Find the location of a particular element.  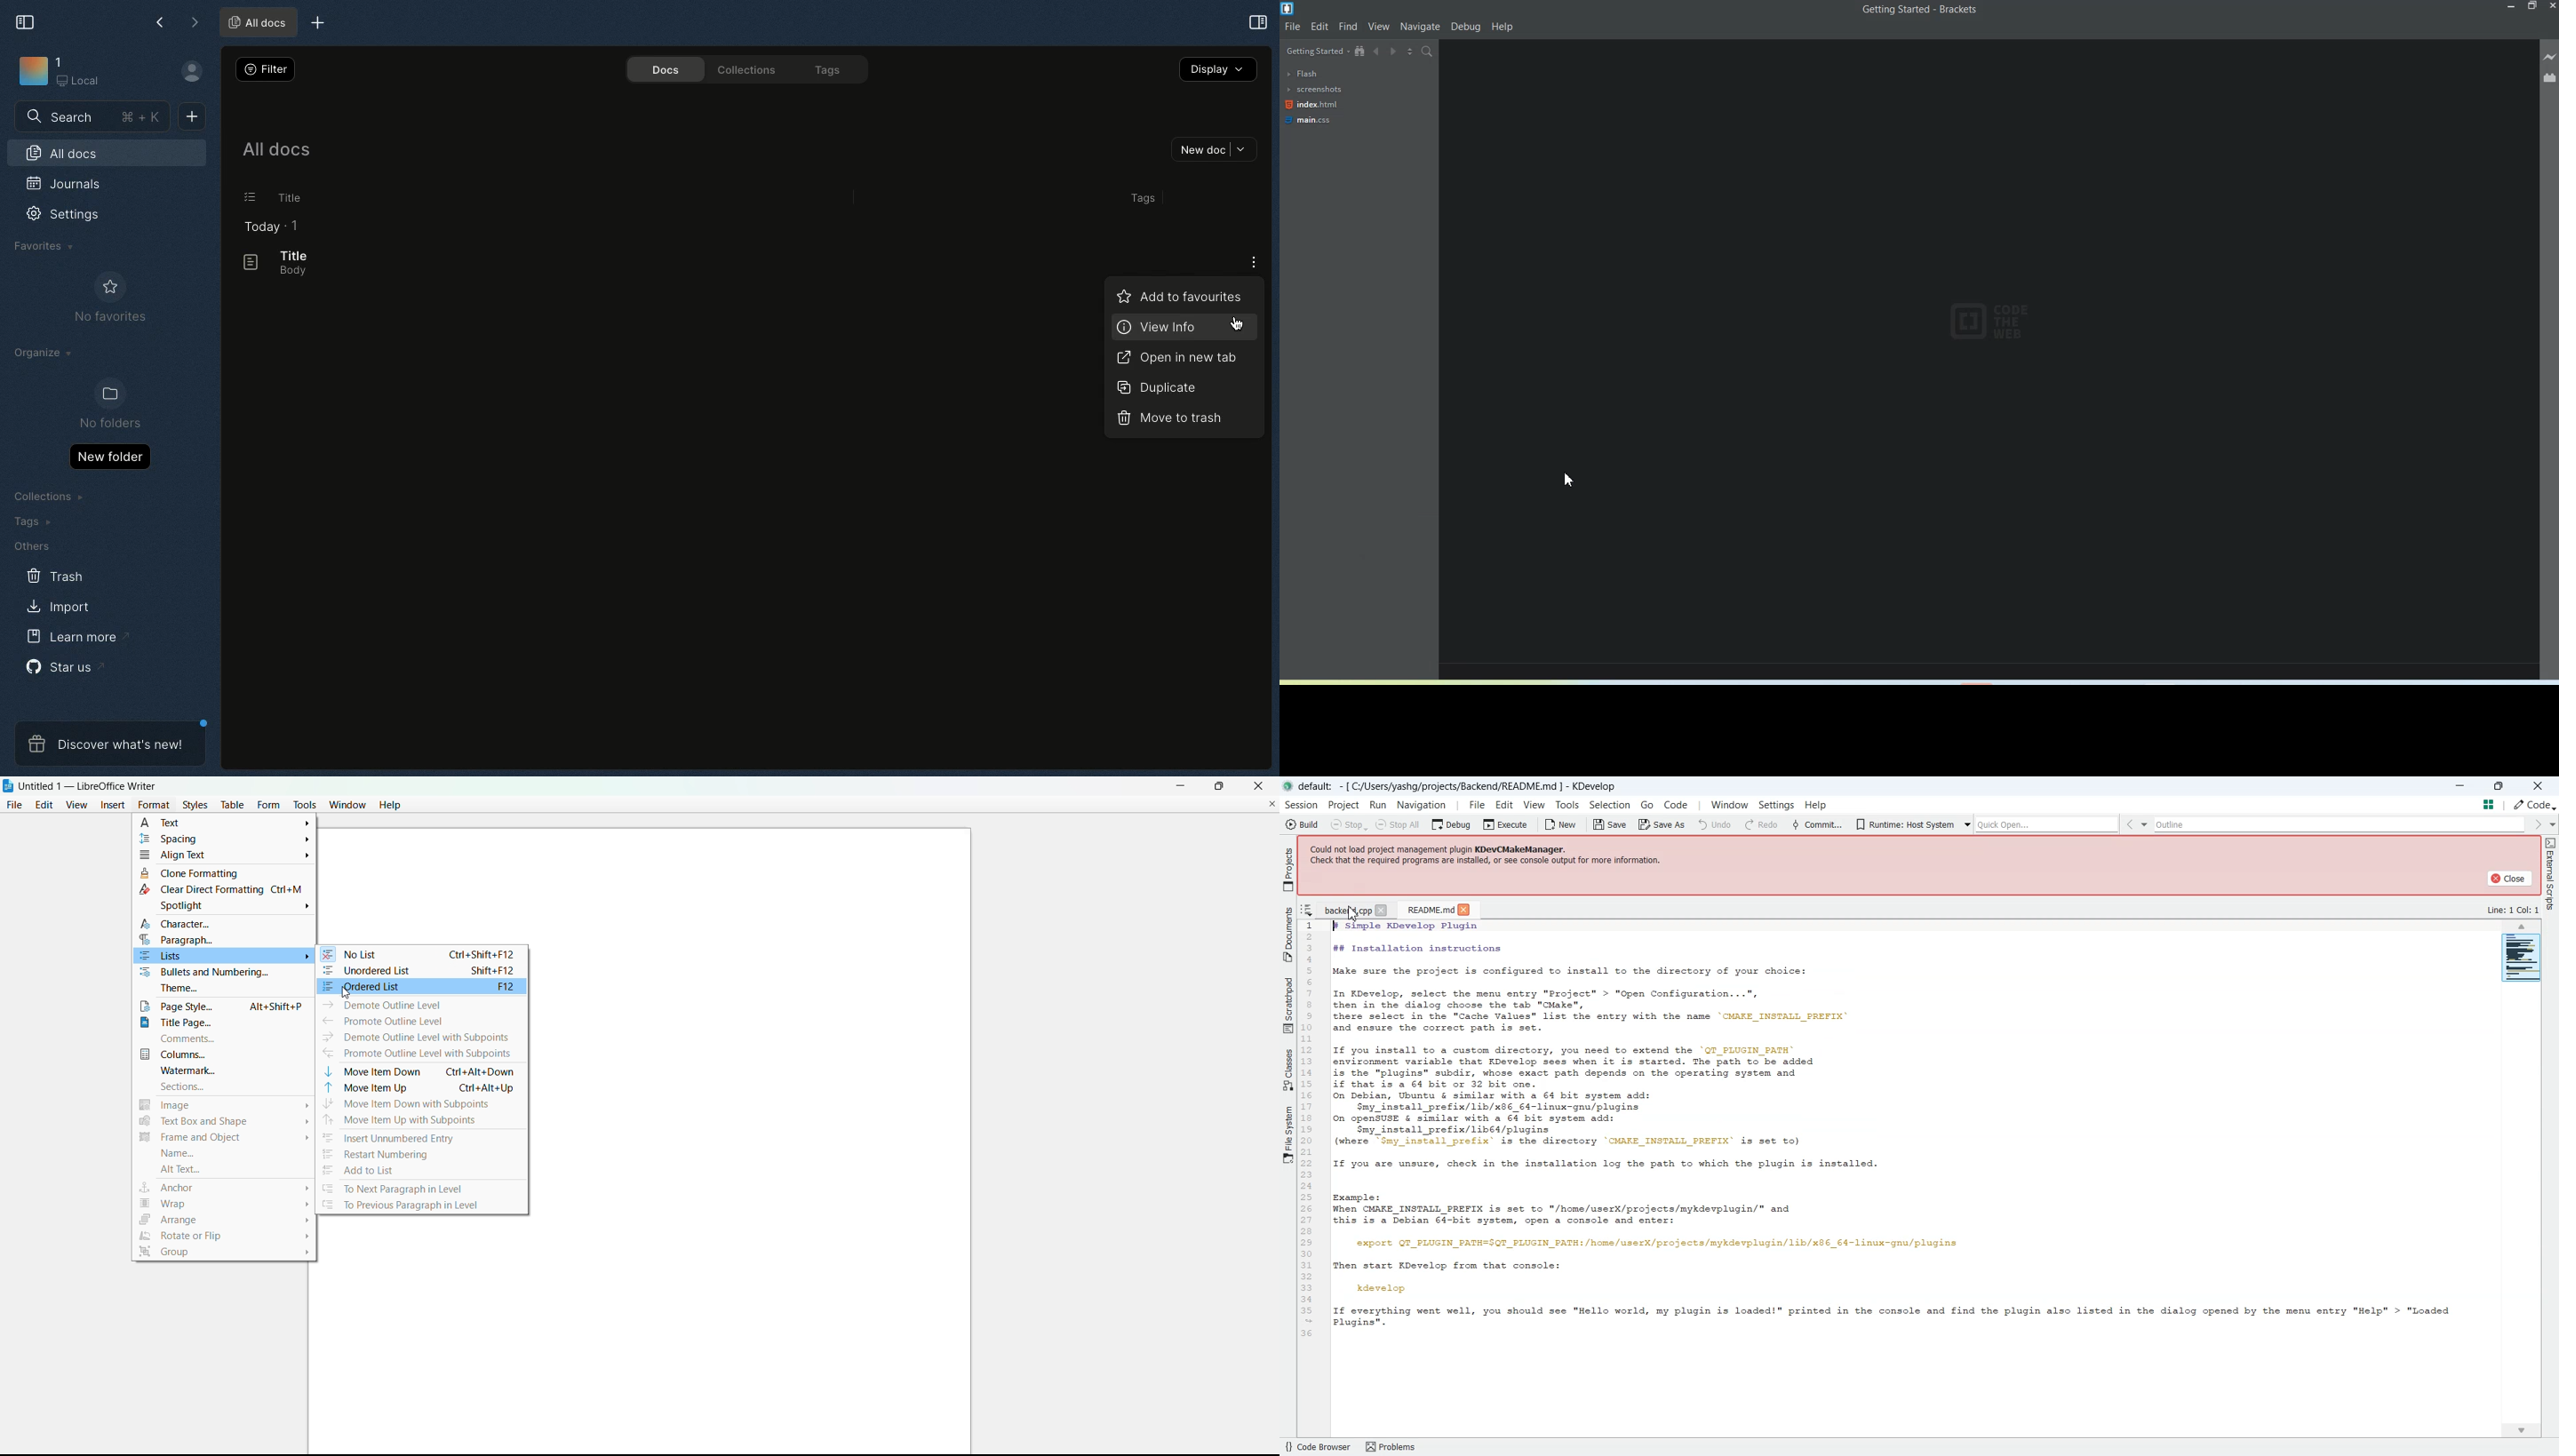

to previous paragraph in level is located at coordinates (403, 1205).